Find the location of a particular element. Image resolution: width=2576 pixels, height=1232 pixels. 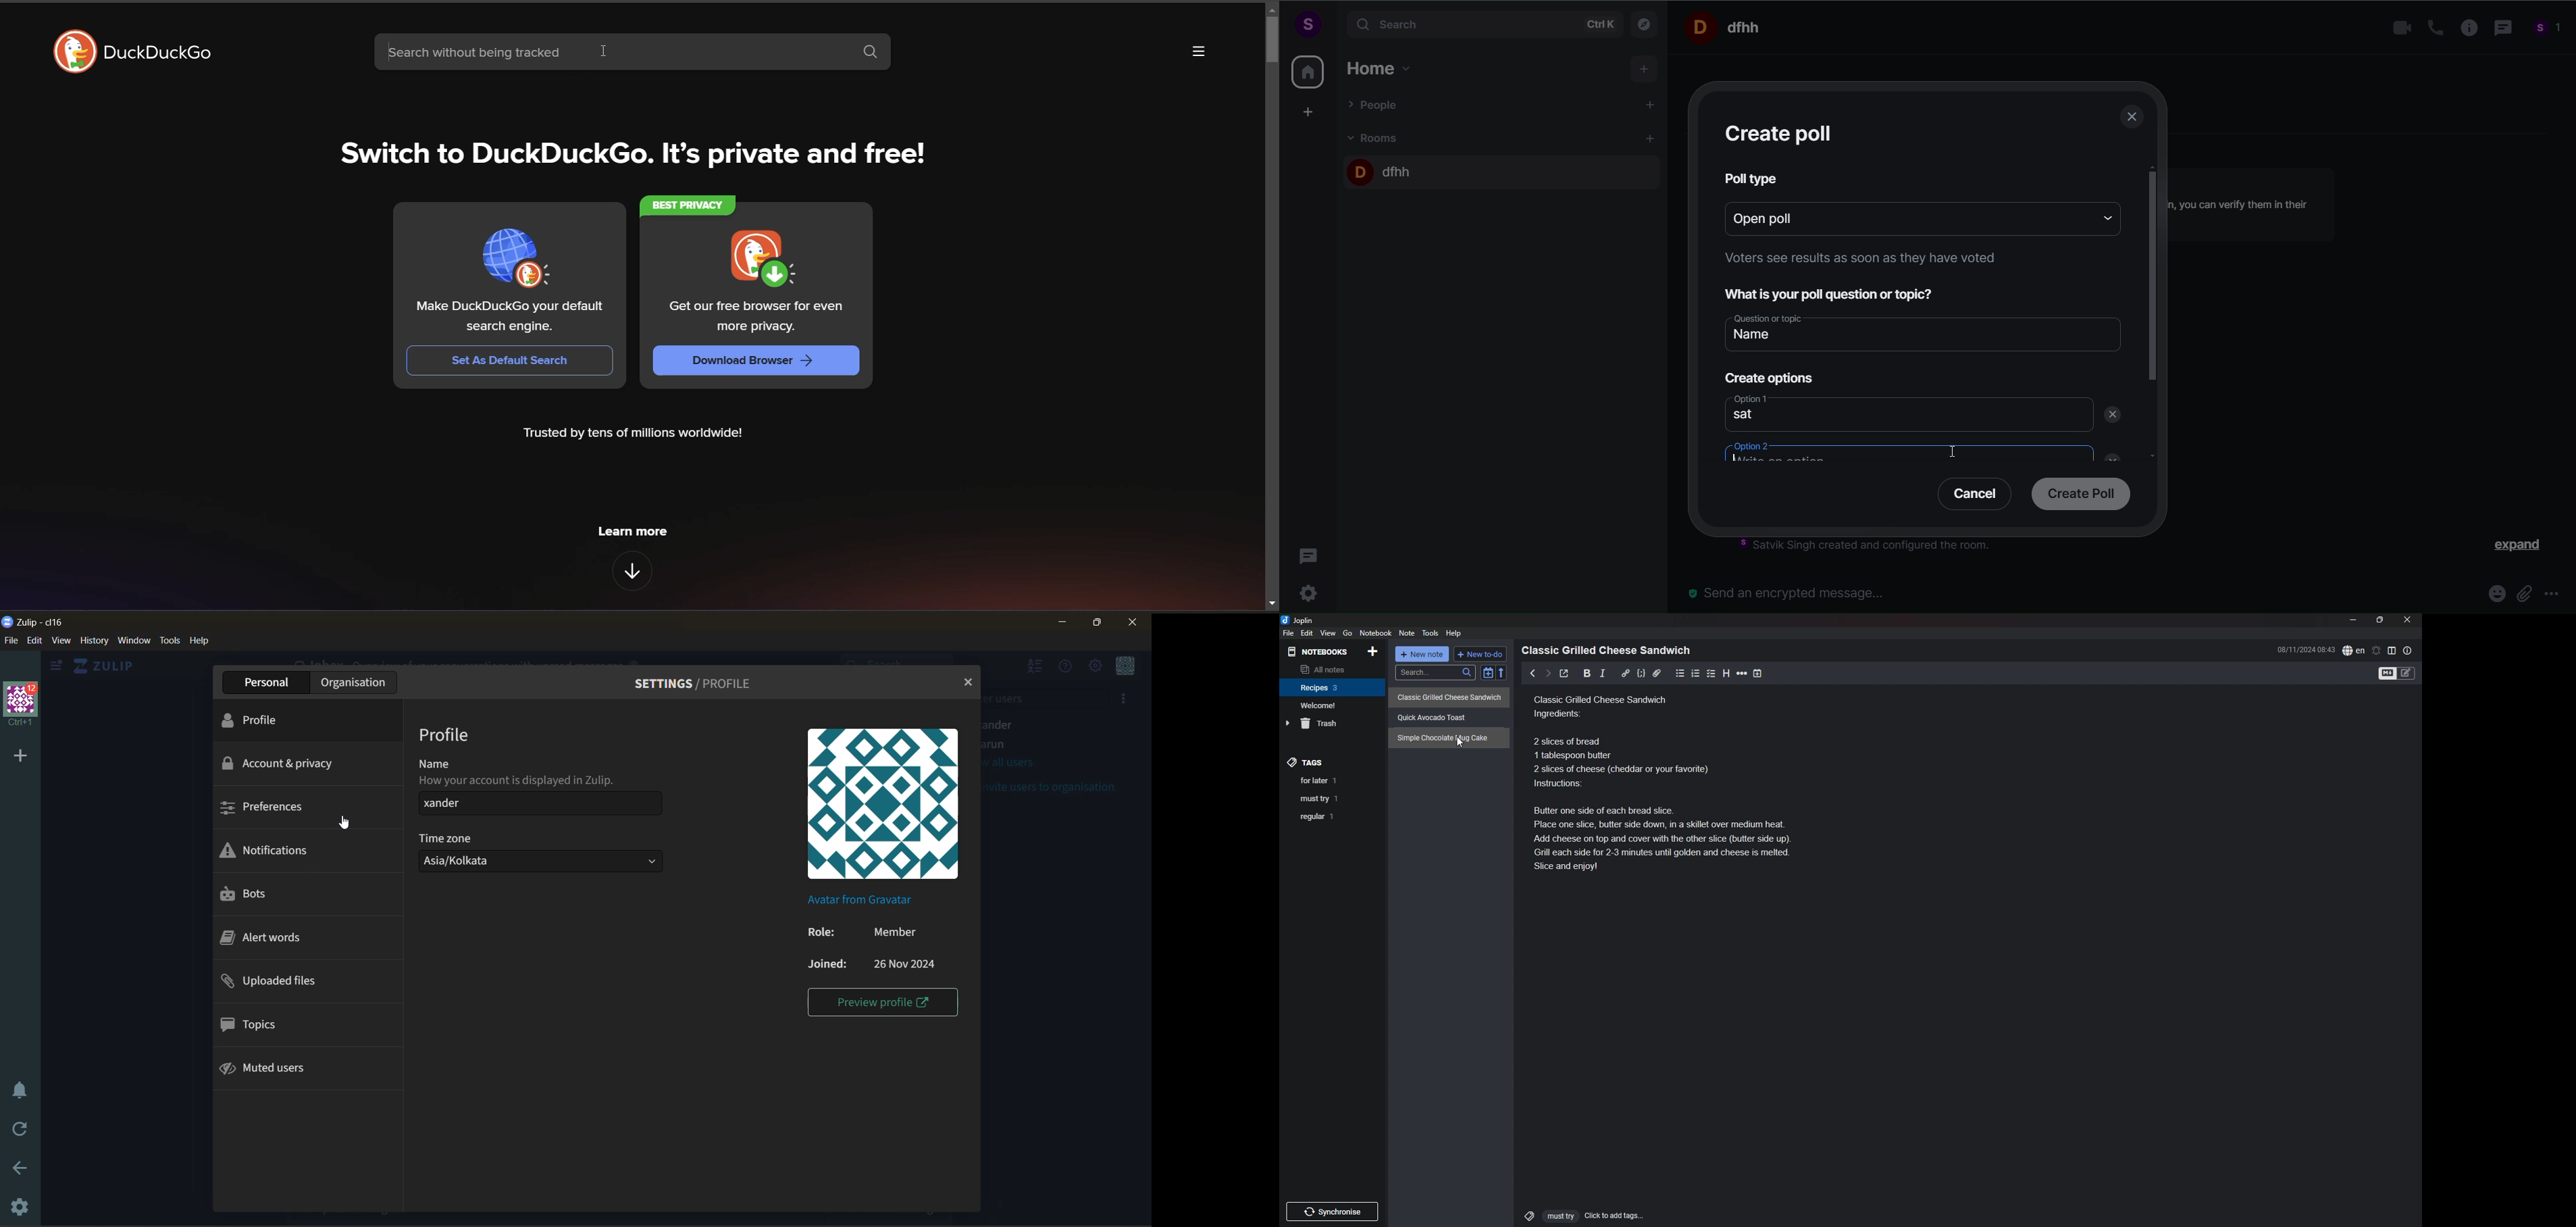

profile picture is located at coordinates (888, 807).